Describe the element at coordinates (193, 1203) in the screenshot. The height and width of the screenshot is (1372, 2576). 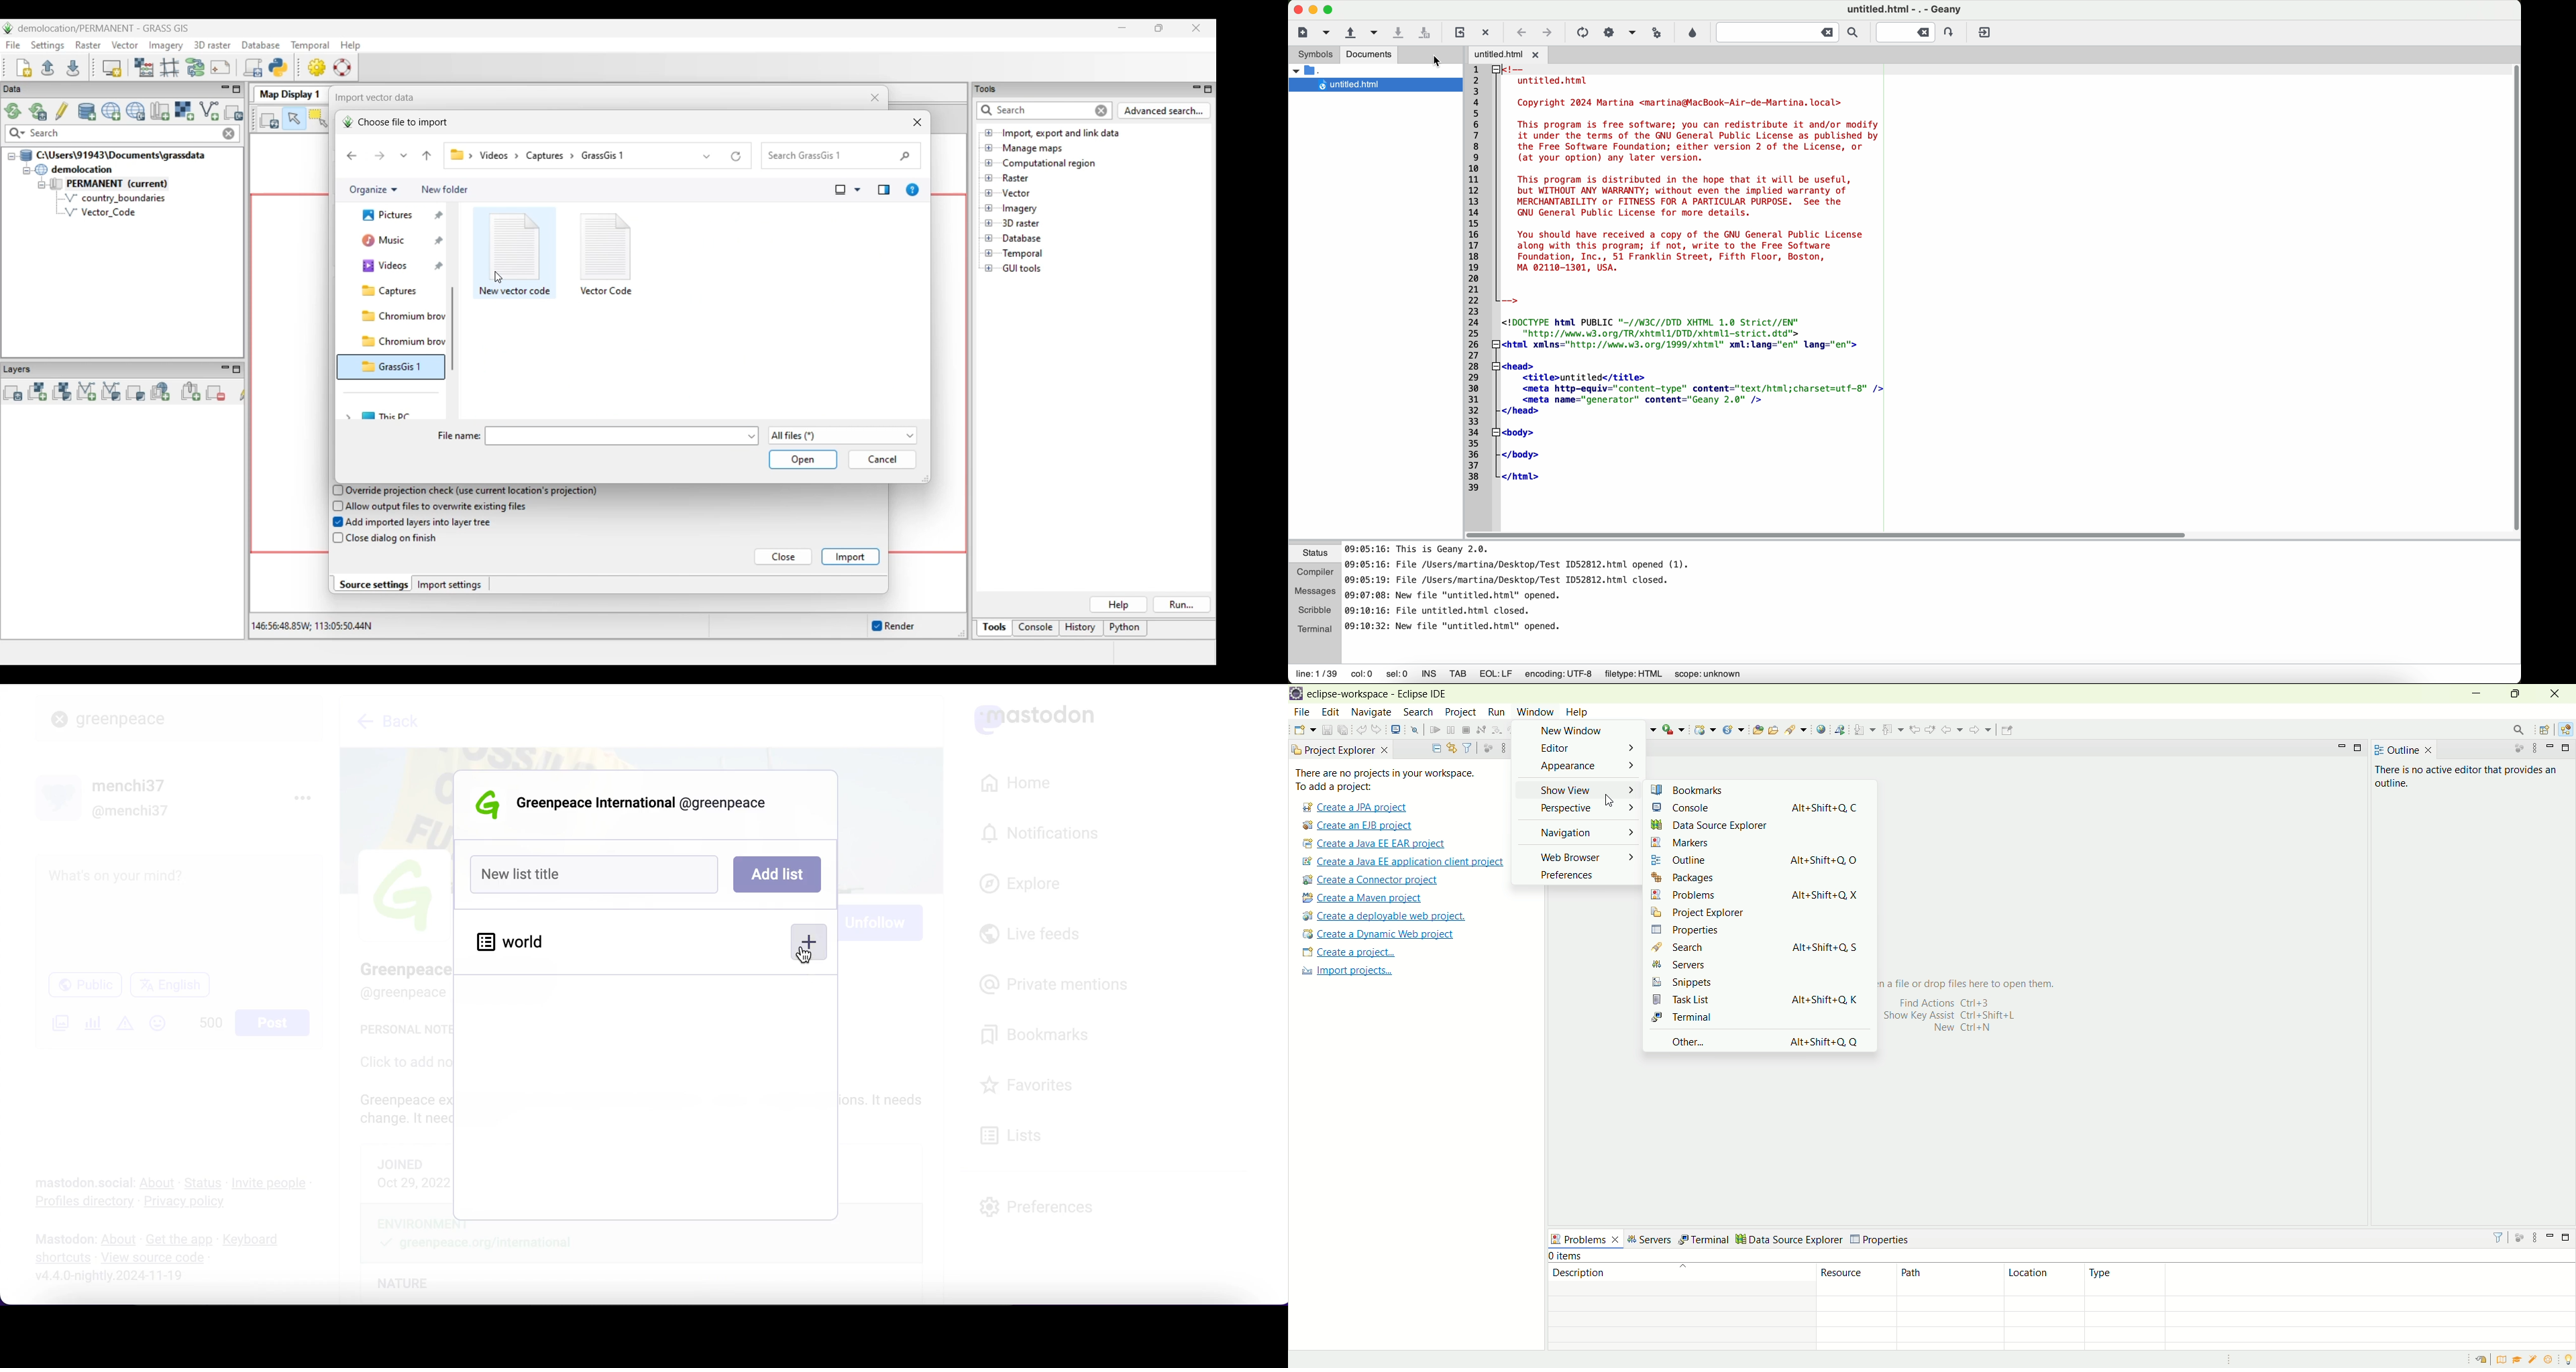
I see `privacy policy` at that location.